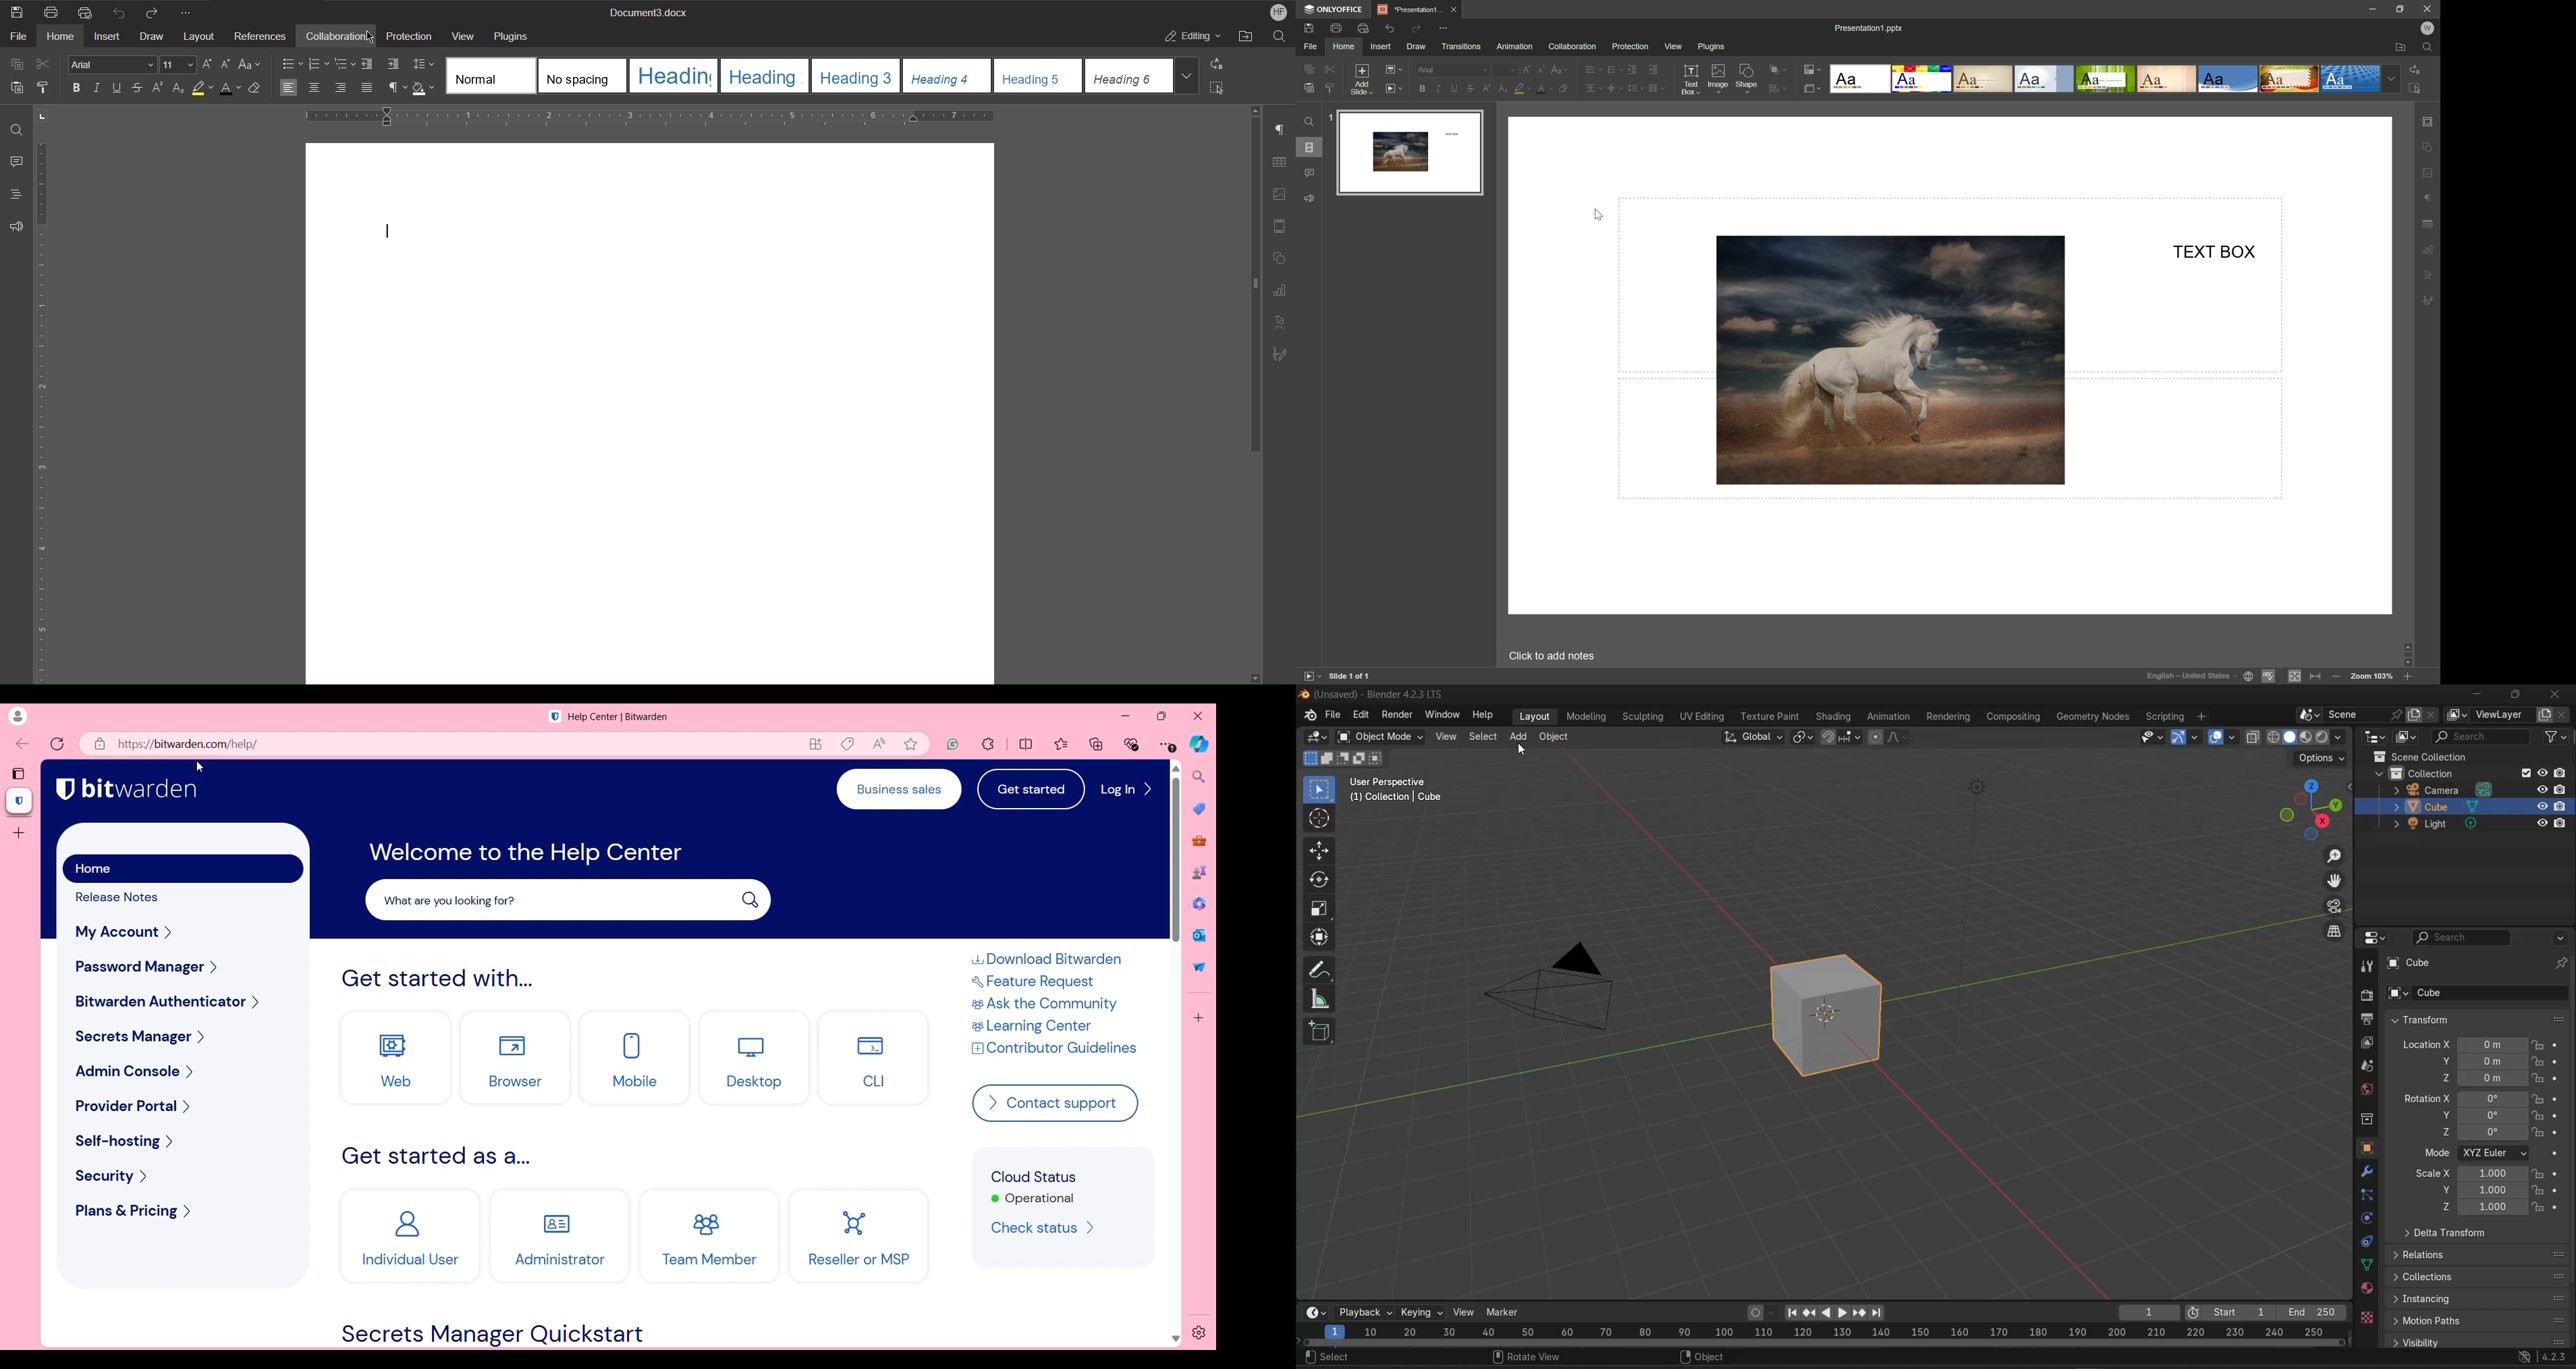 Image resolution: width=2576 pixels, height=1372 pixels. What do you see at coordinates (312, 87) in the screenshot?
I see `Center` at bounding box center [312, 87].